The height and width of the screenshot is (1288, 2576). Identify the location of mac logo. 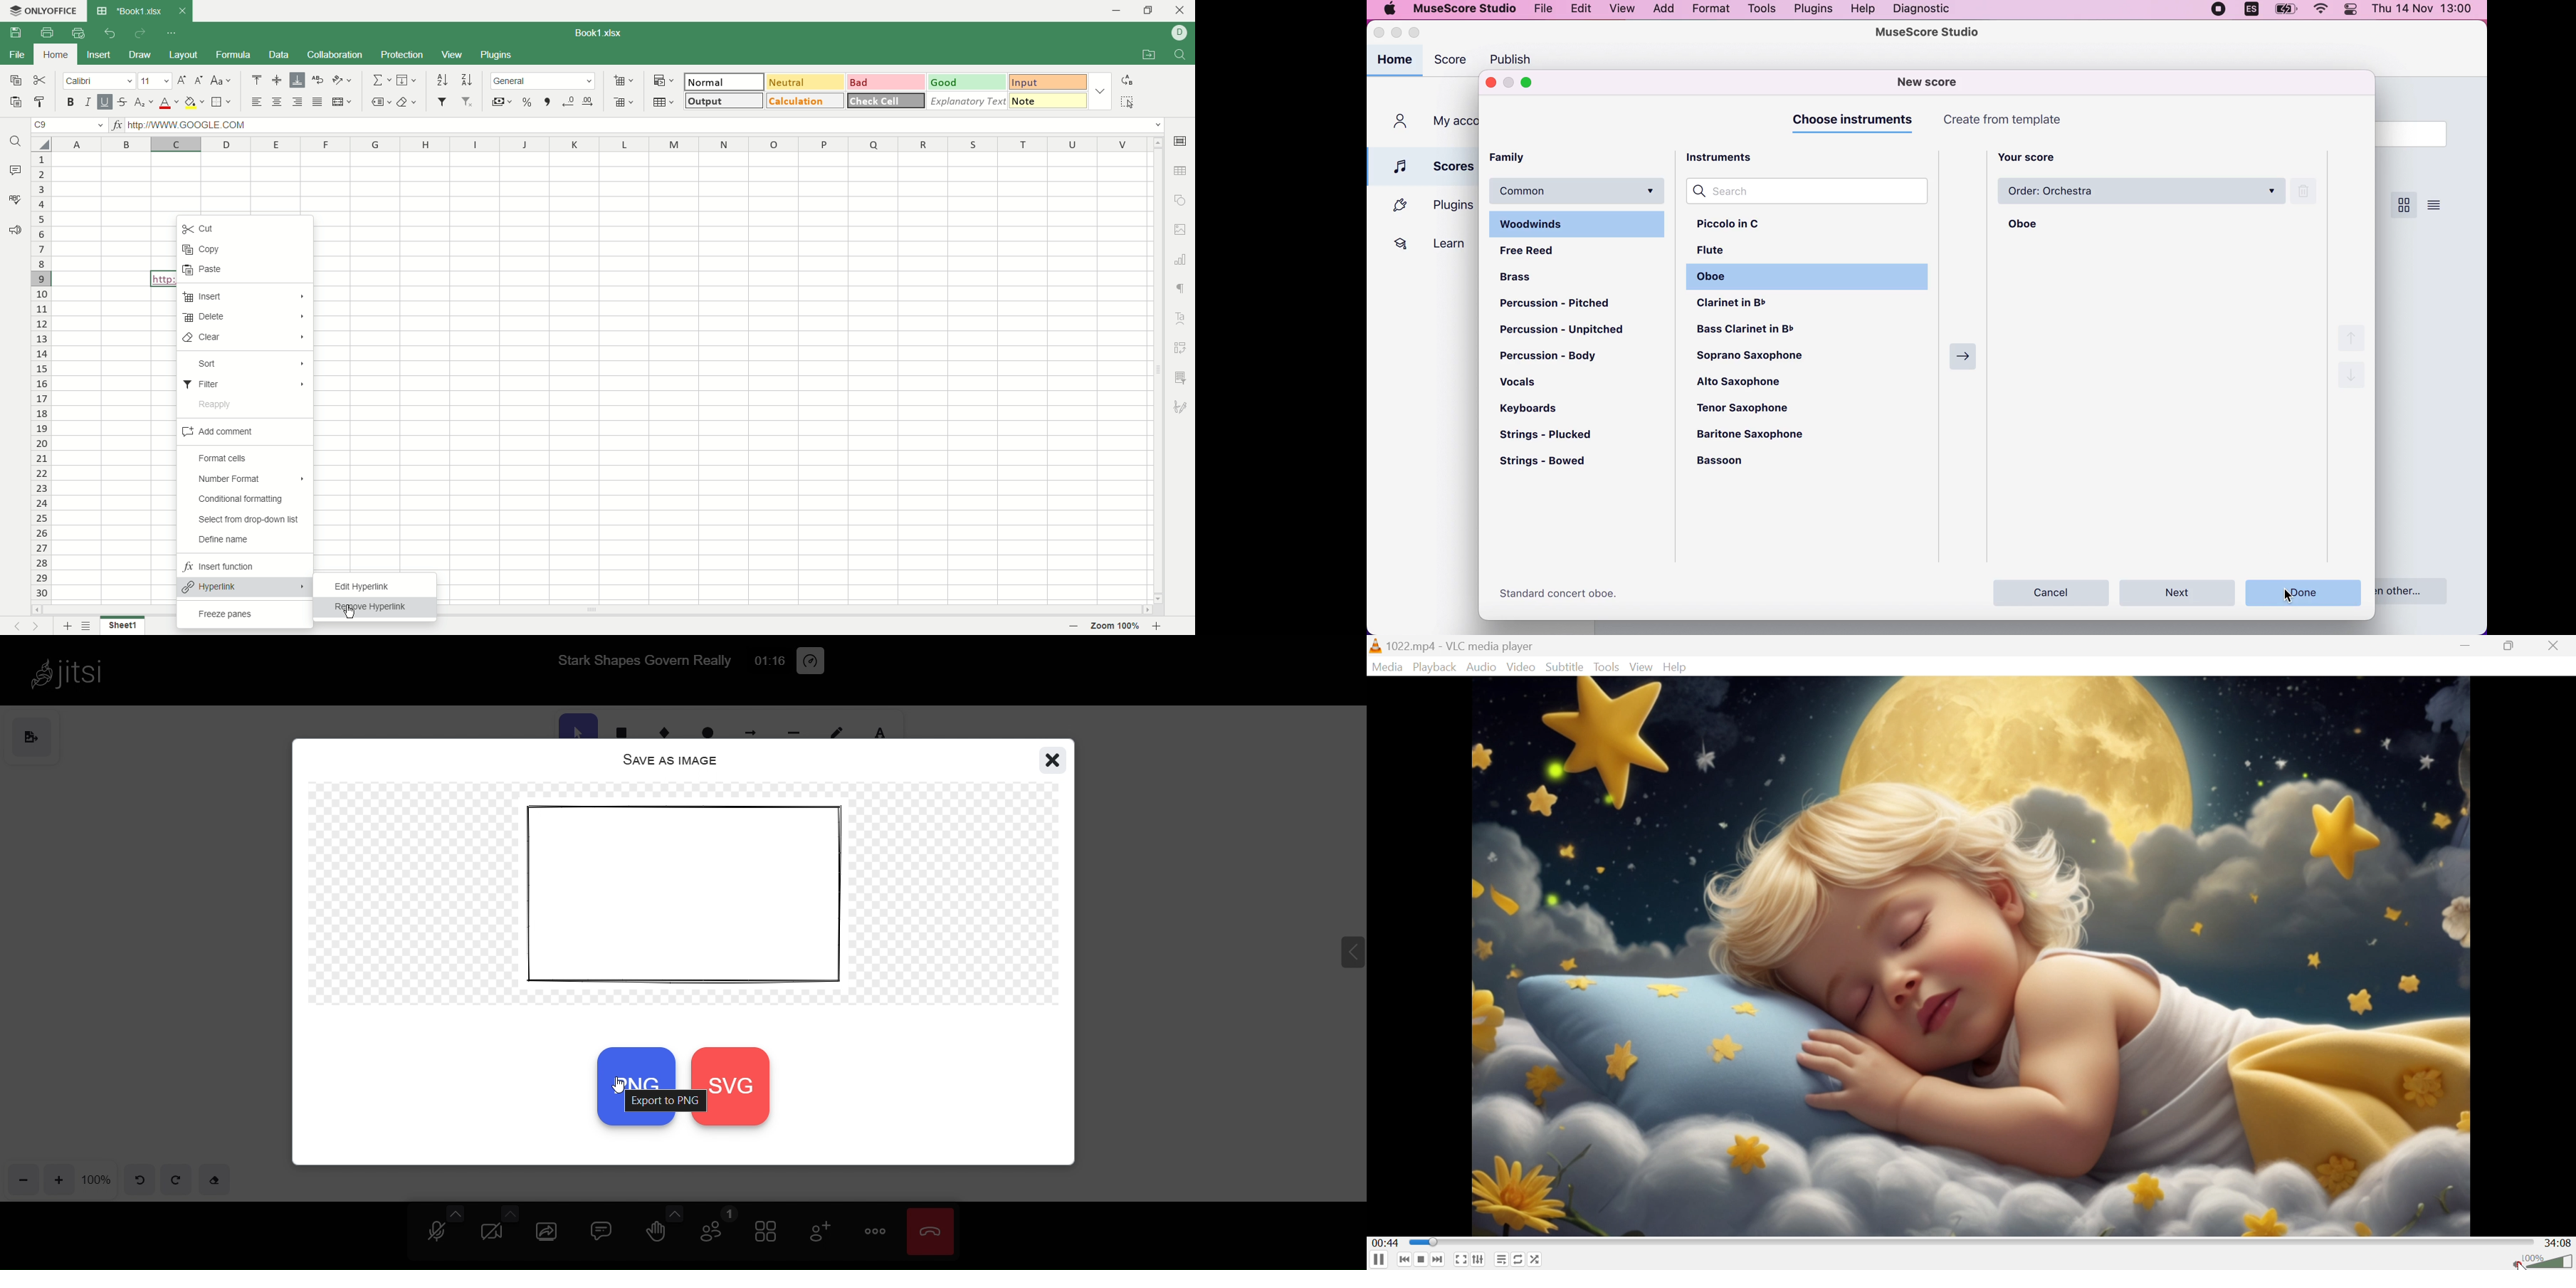
(1389, 8).